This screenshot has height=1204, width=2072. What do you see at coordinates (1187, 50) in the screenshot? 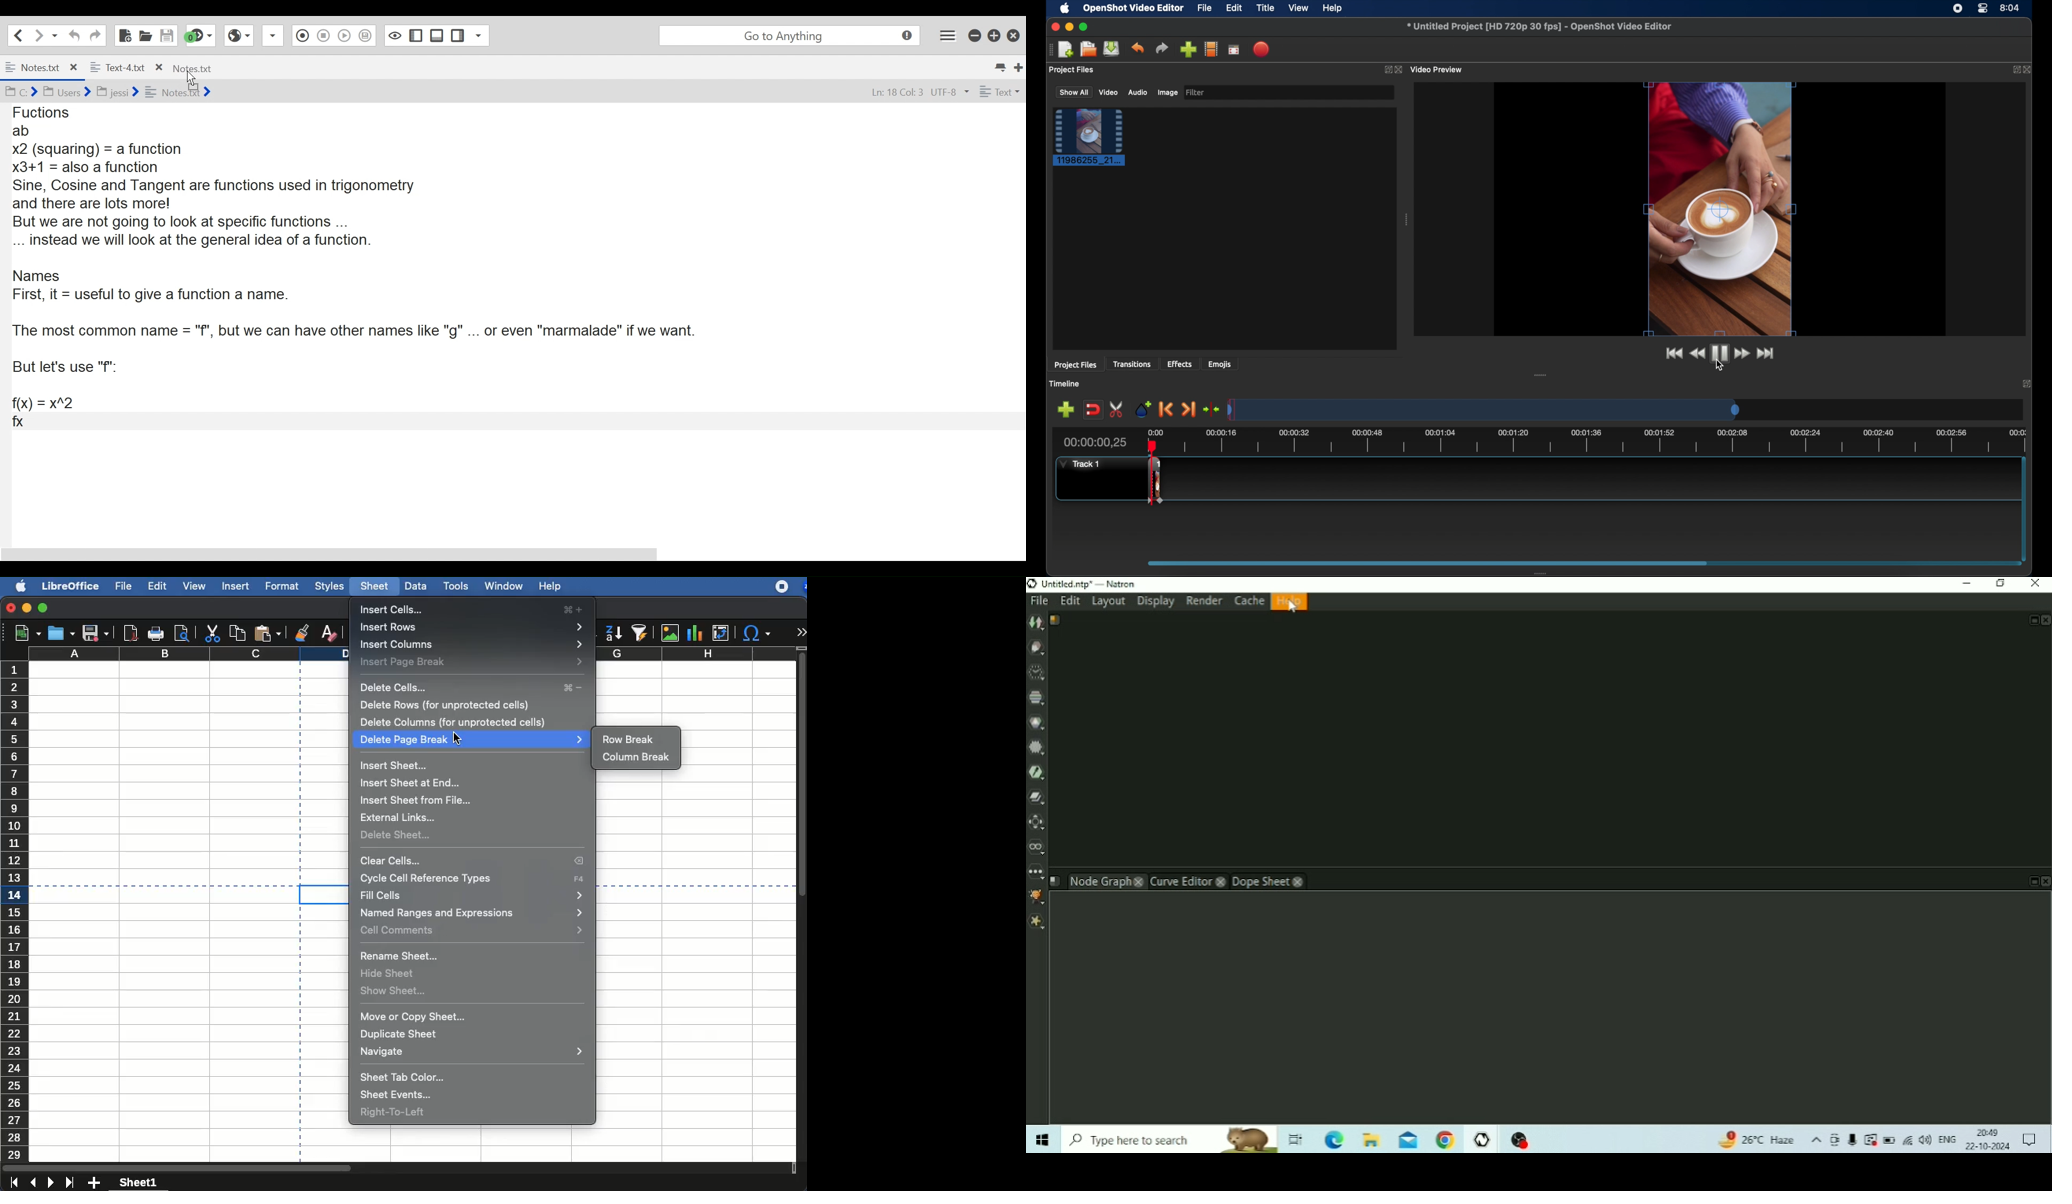
I see `import files` at bounding box center [1187, 50].